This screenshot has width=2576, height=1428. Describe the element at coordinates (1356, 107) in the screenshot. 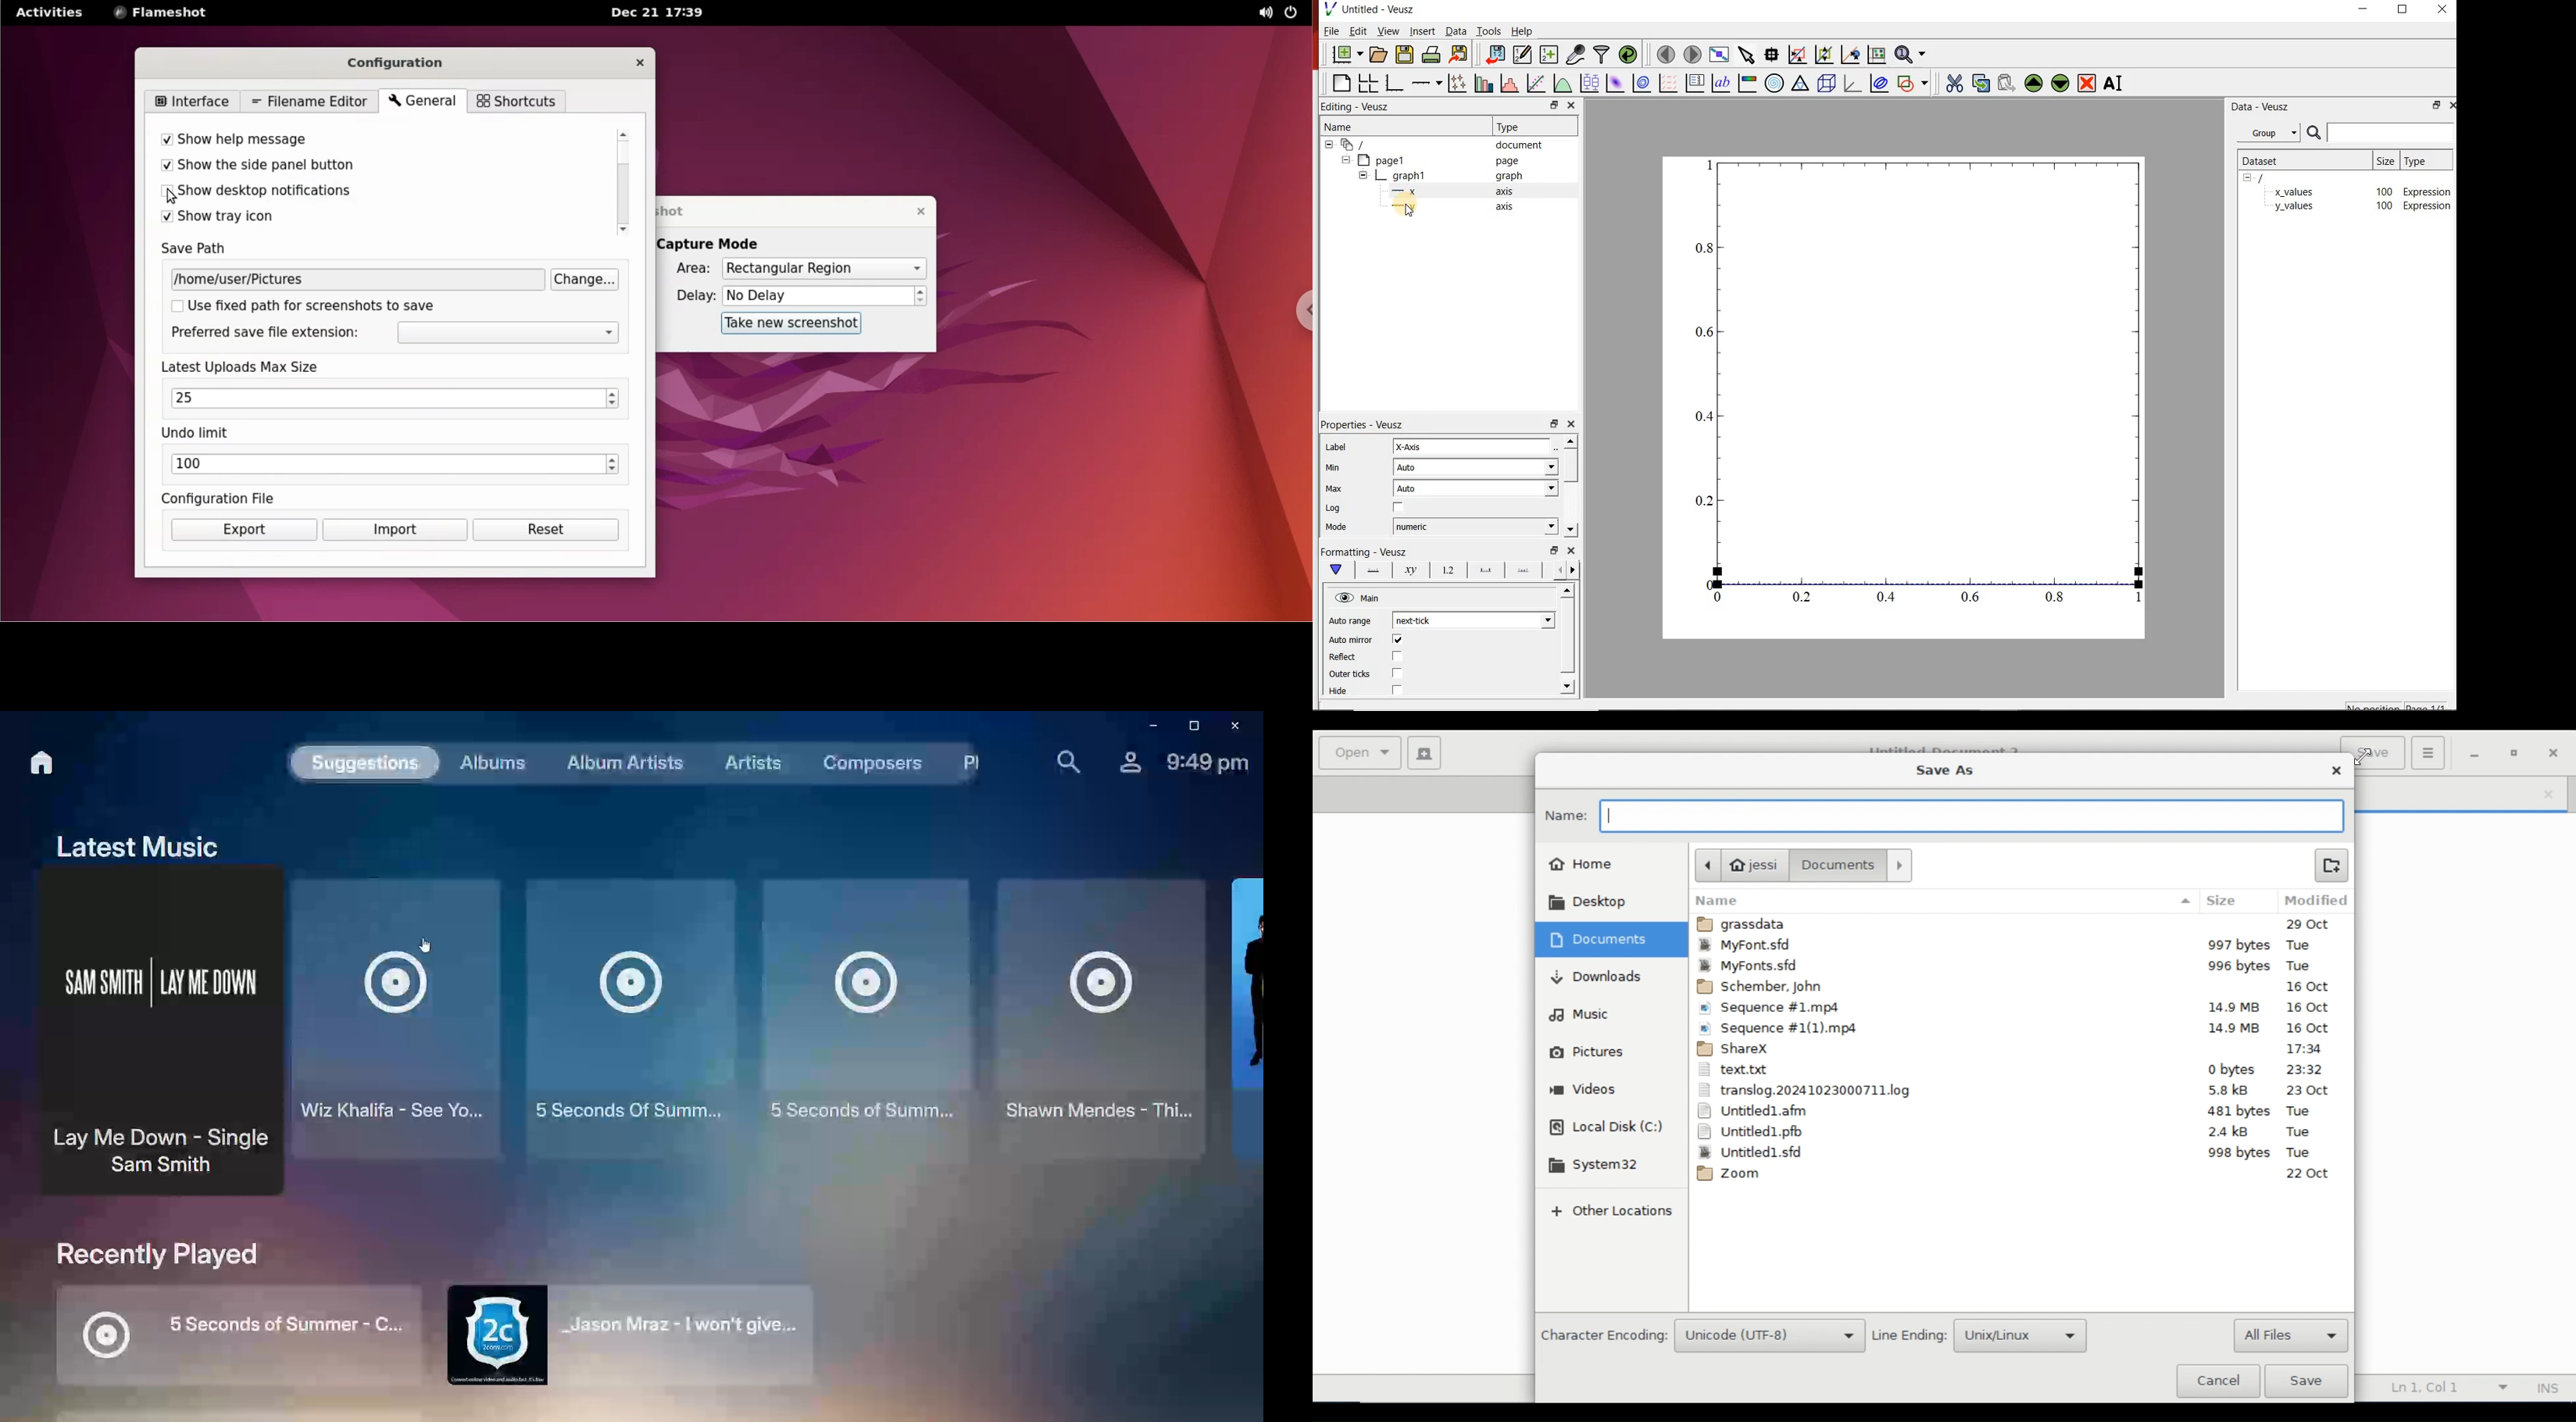

I see `Editing - Veusz` at that location.